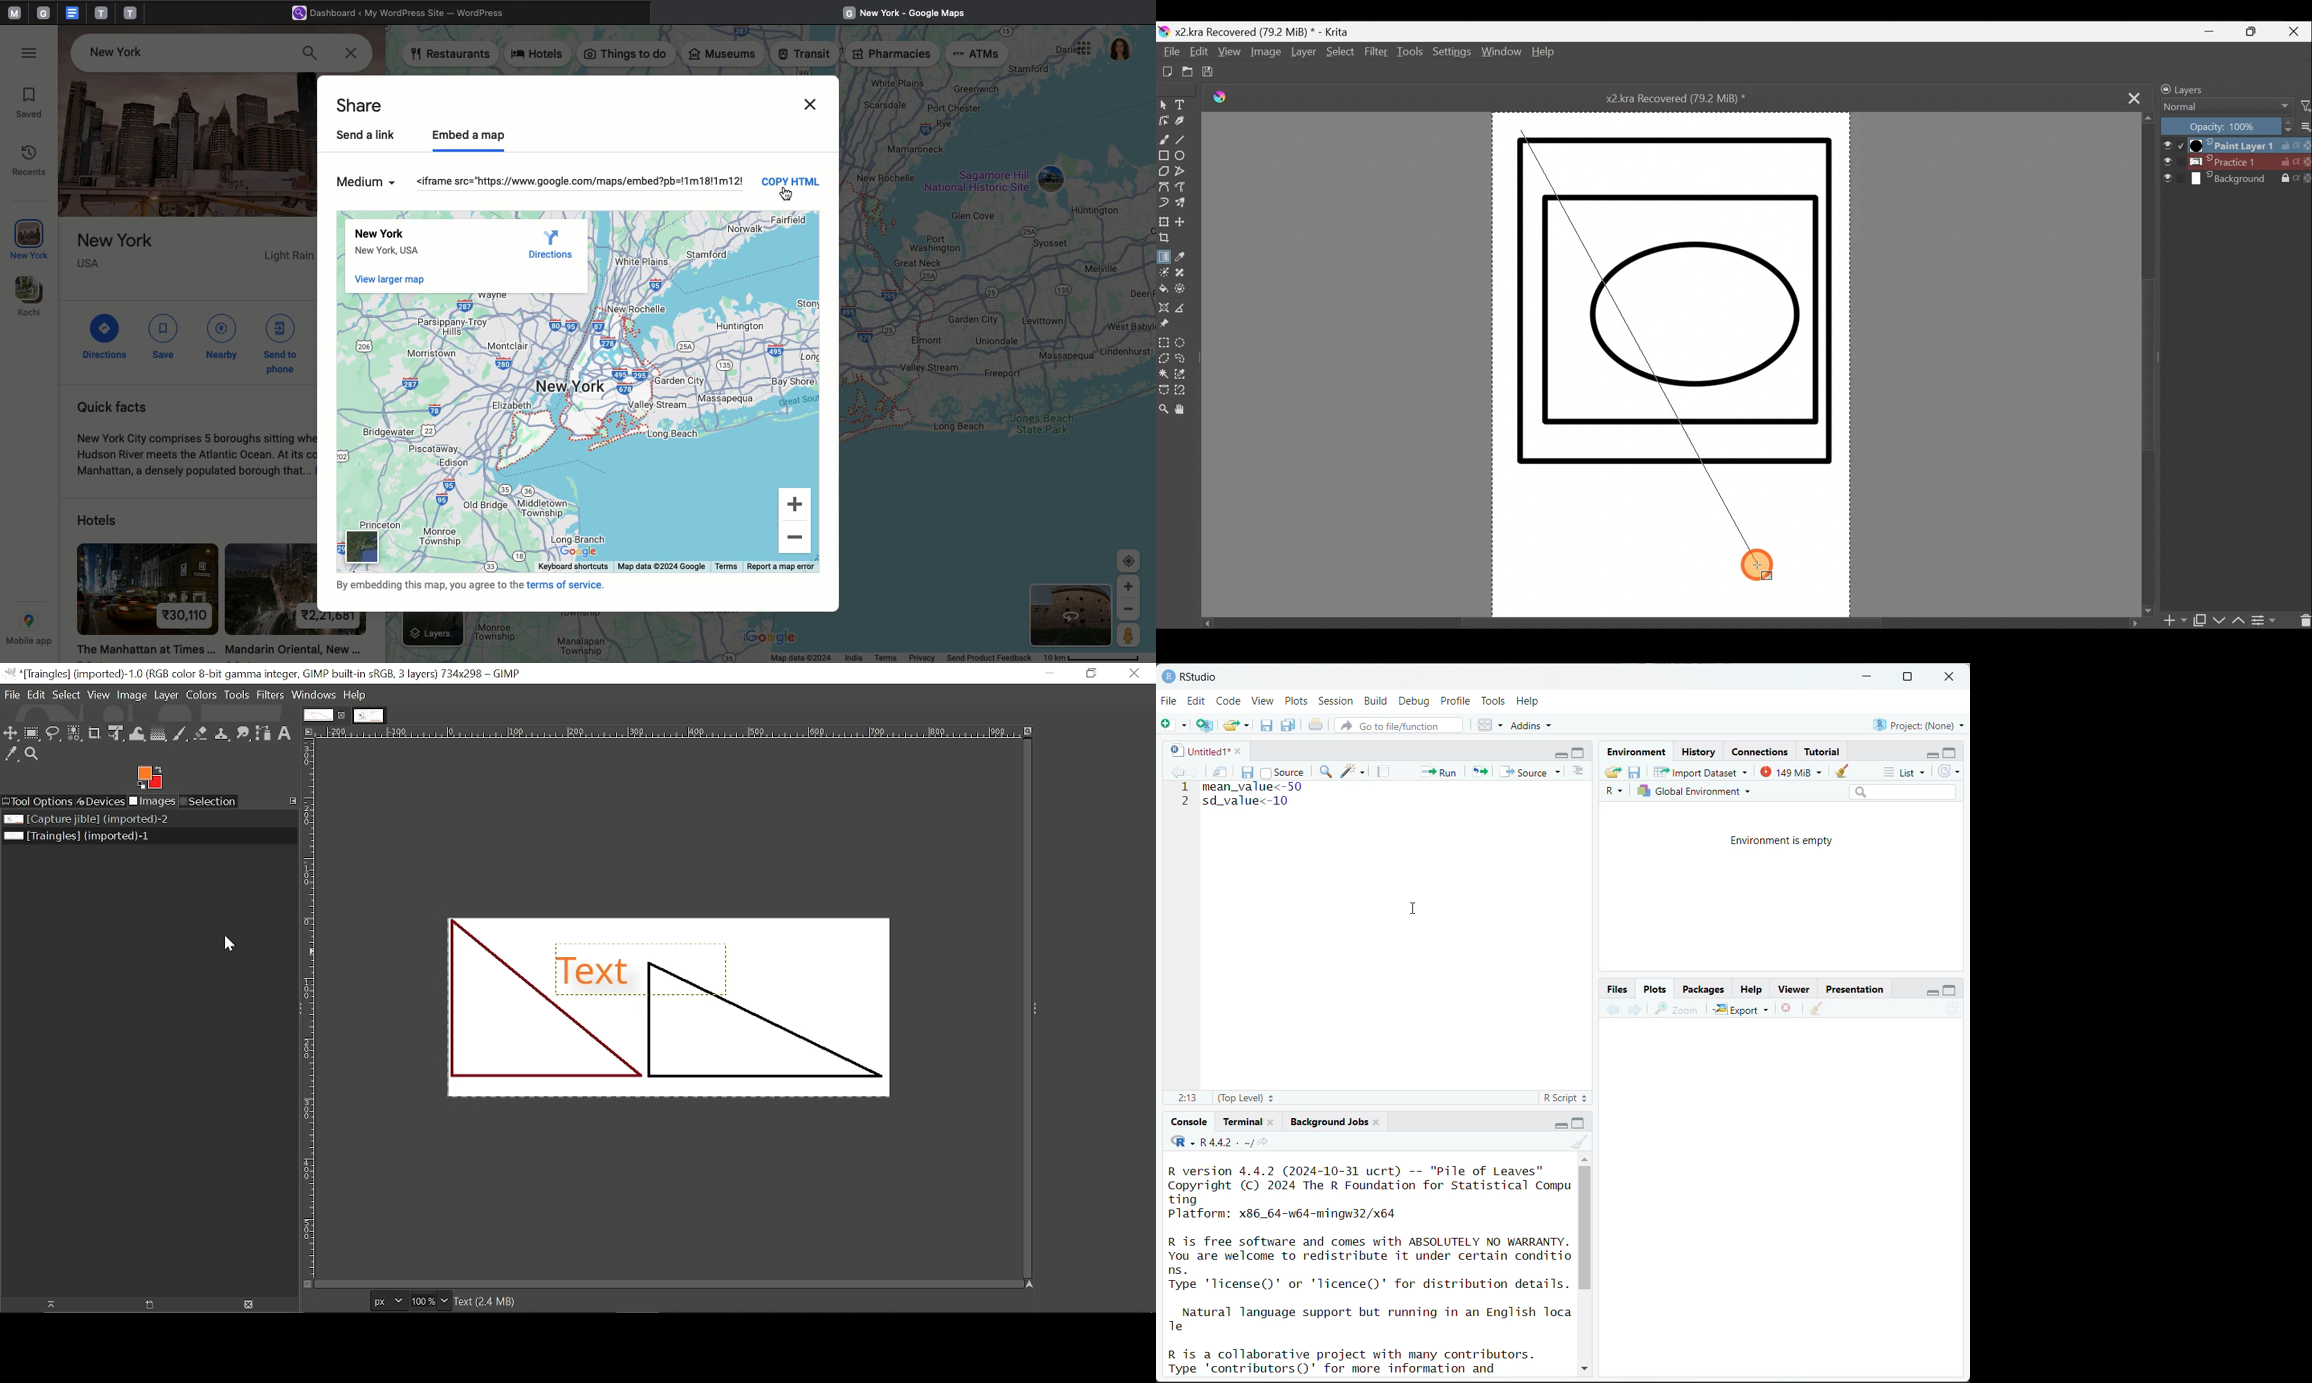 This screenshot has height=1400, width=2324. What do you see at coordinates (1582, 1142) in the screenshot?
I see `clear console` at bounding box center [1582, 1142].